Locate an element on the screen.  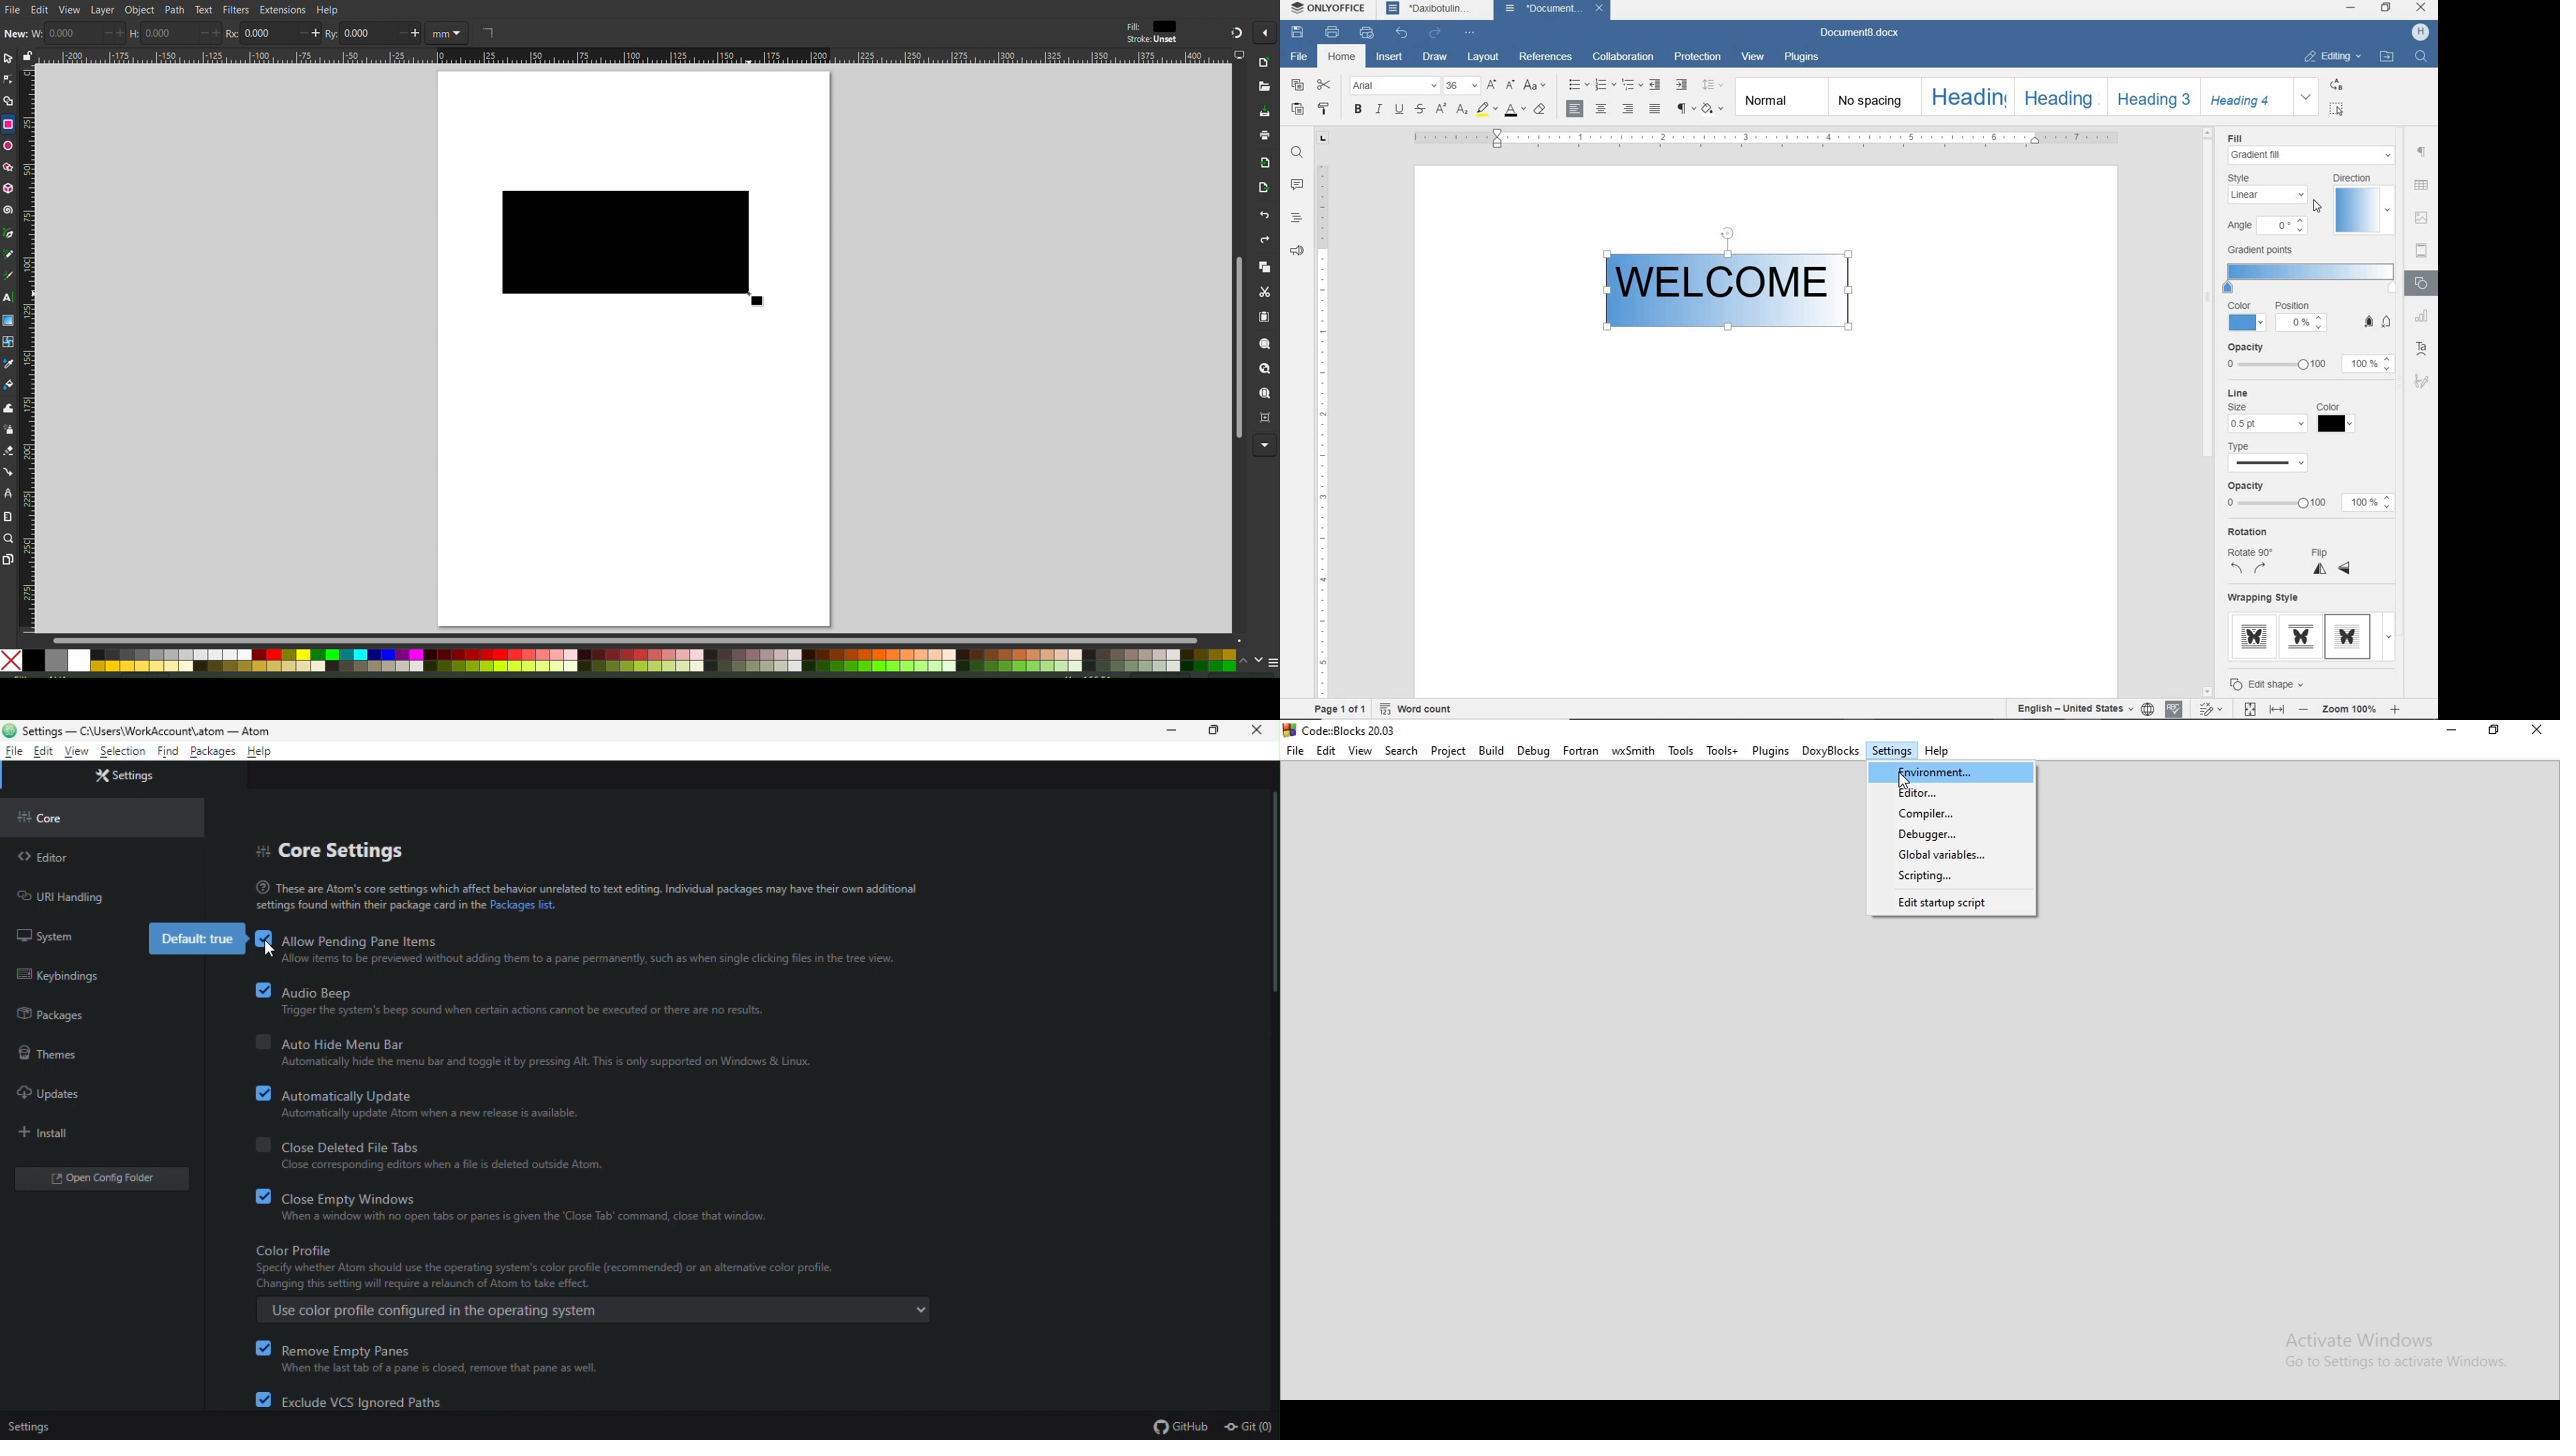
LPE Tool is located at coordinates (8, 494).